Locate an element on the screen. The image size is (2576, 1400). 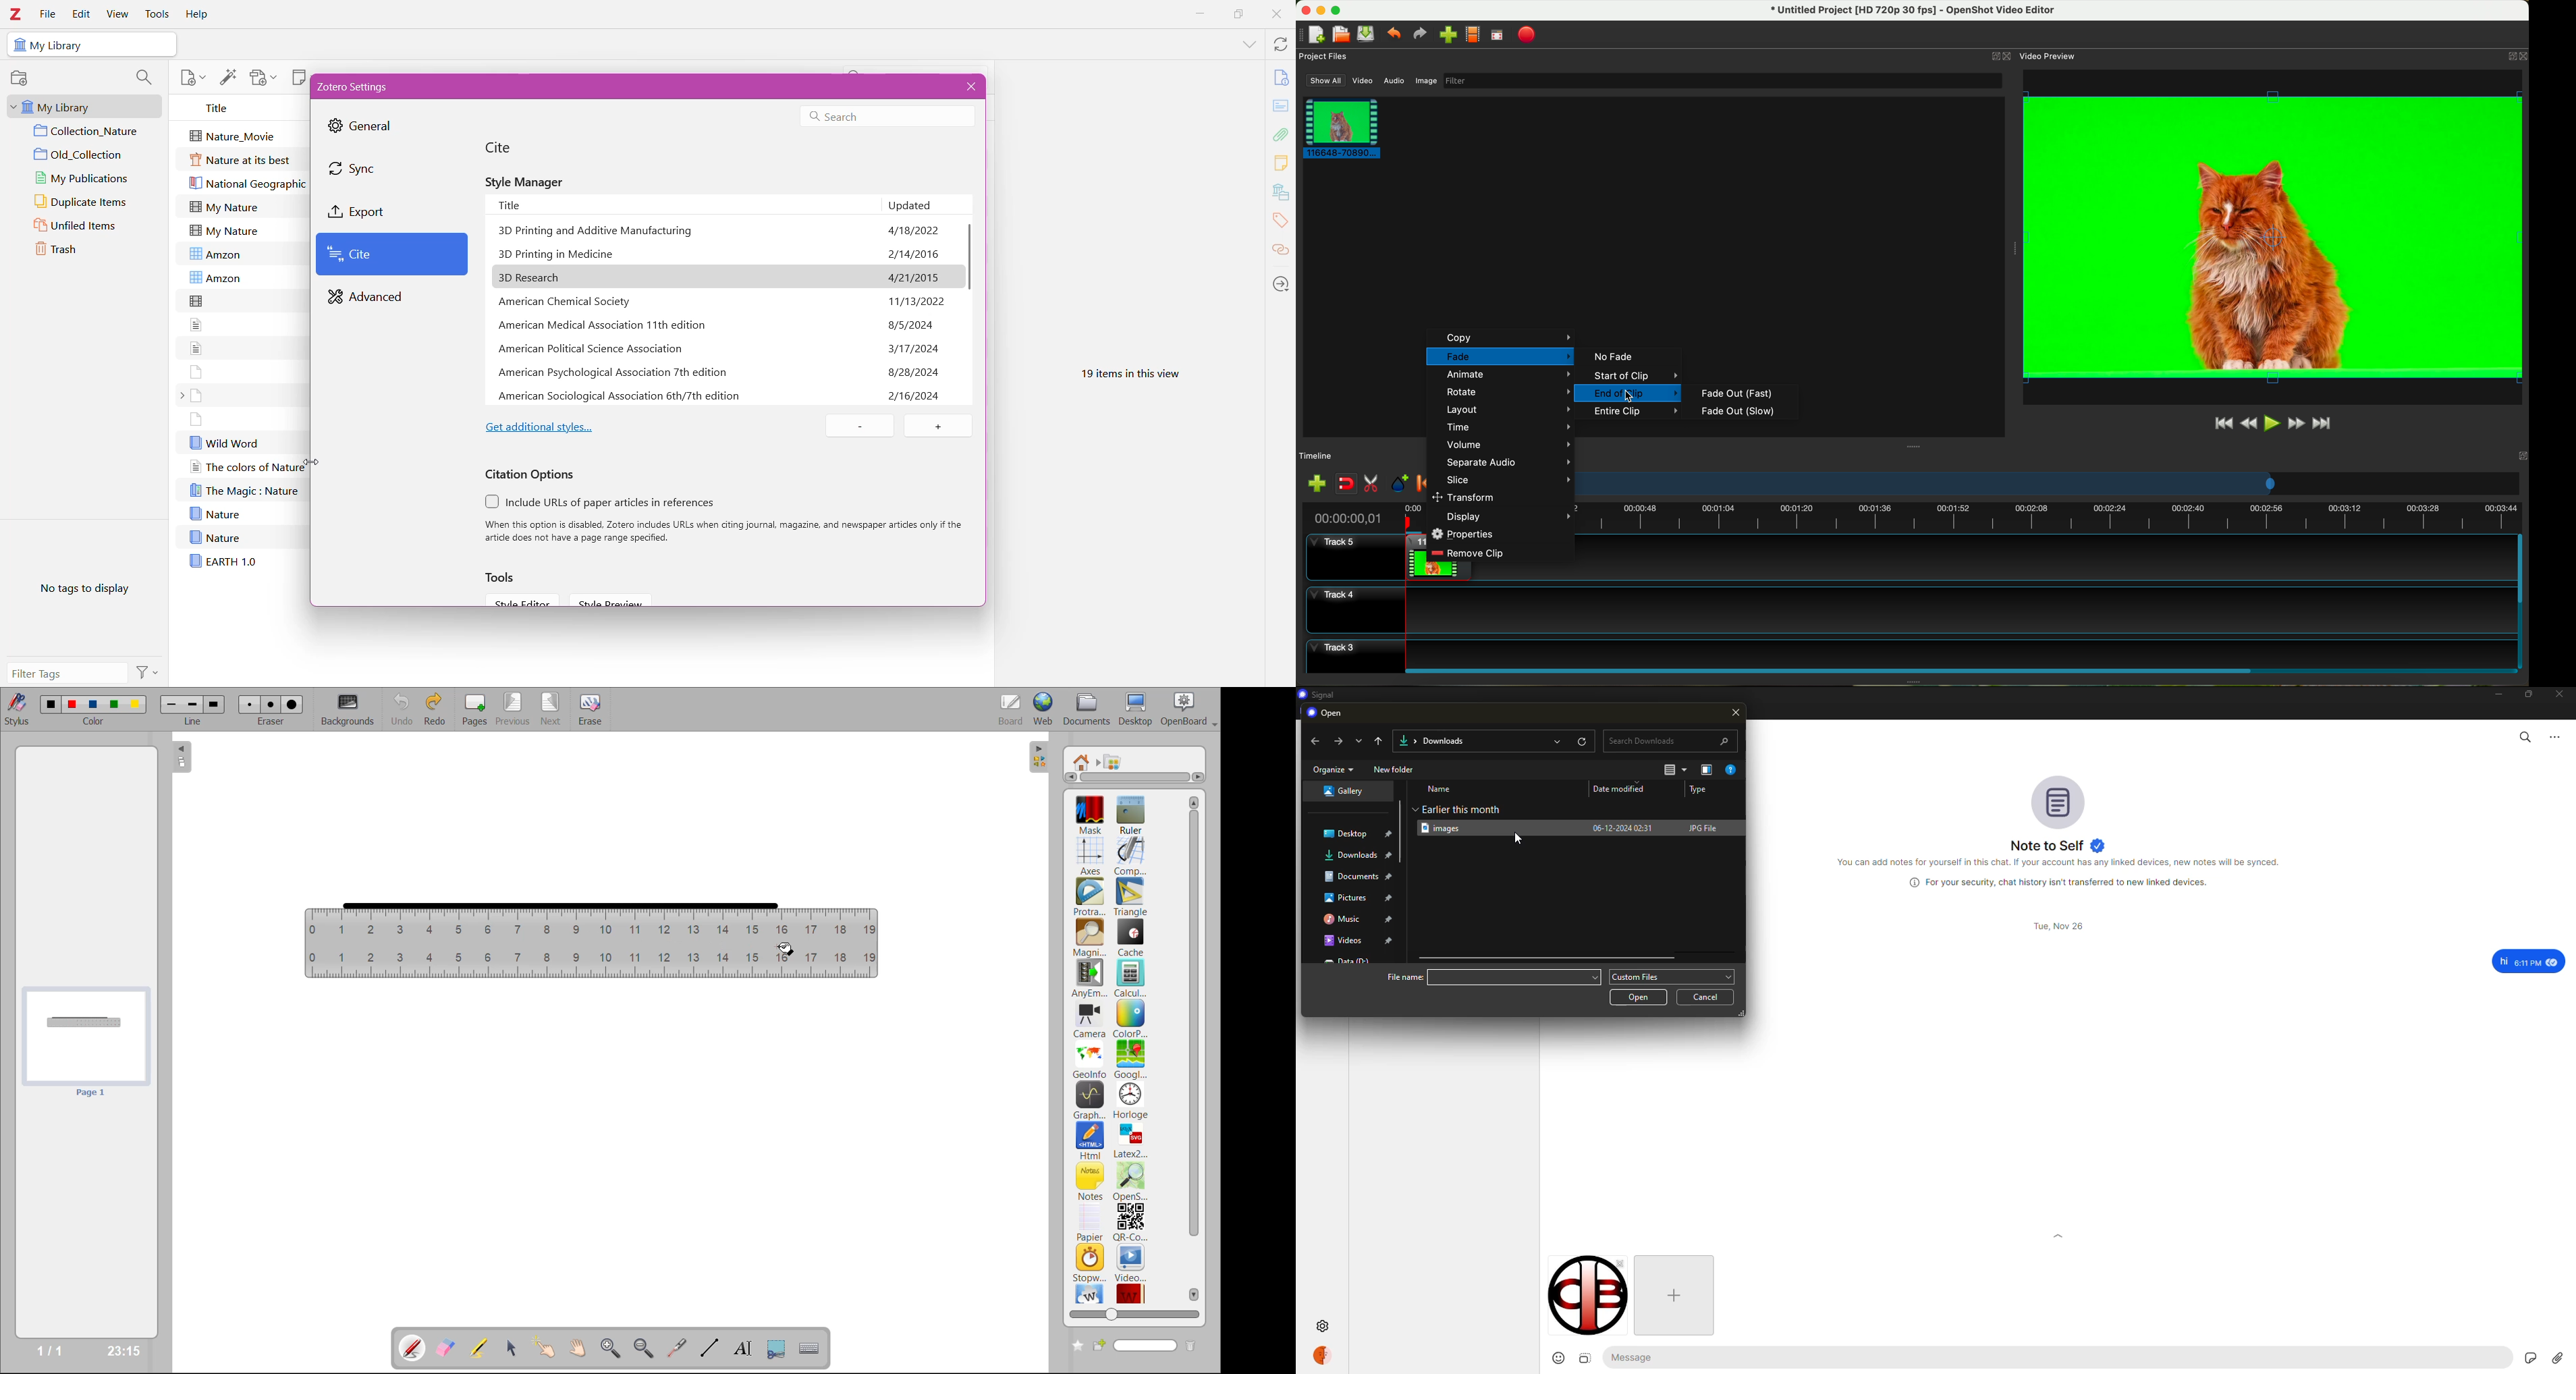
cursor is located at coordinates (310, 460).